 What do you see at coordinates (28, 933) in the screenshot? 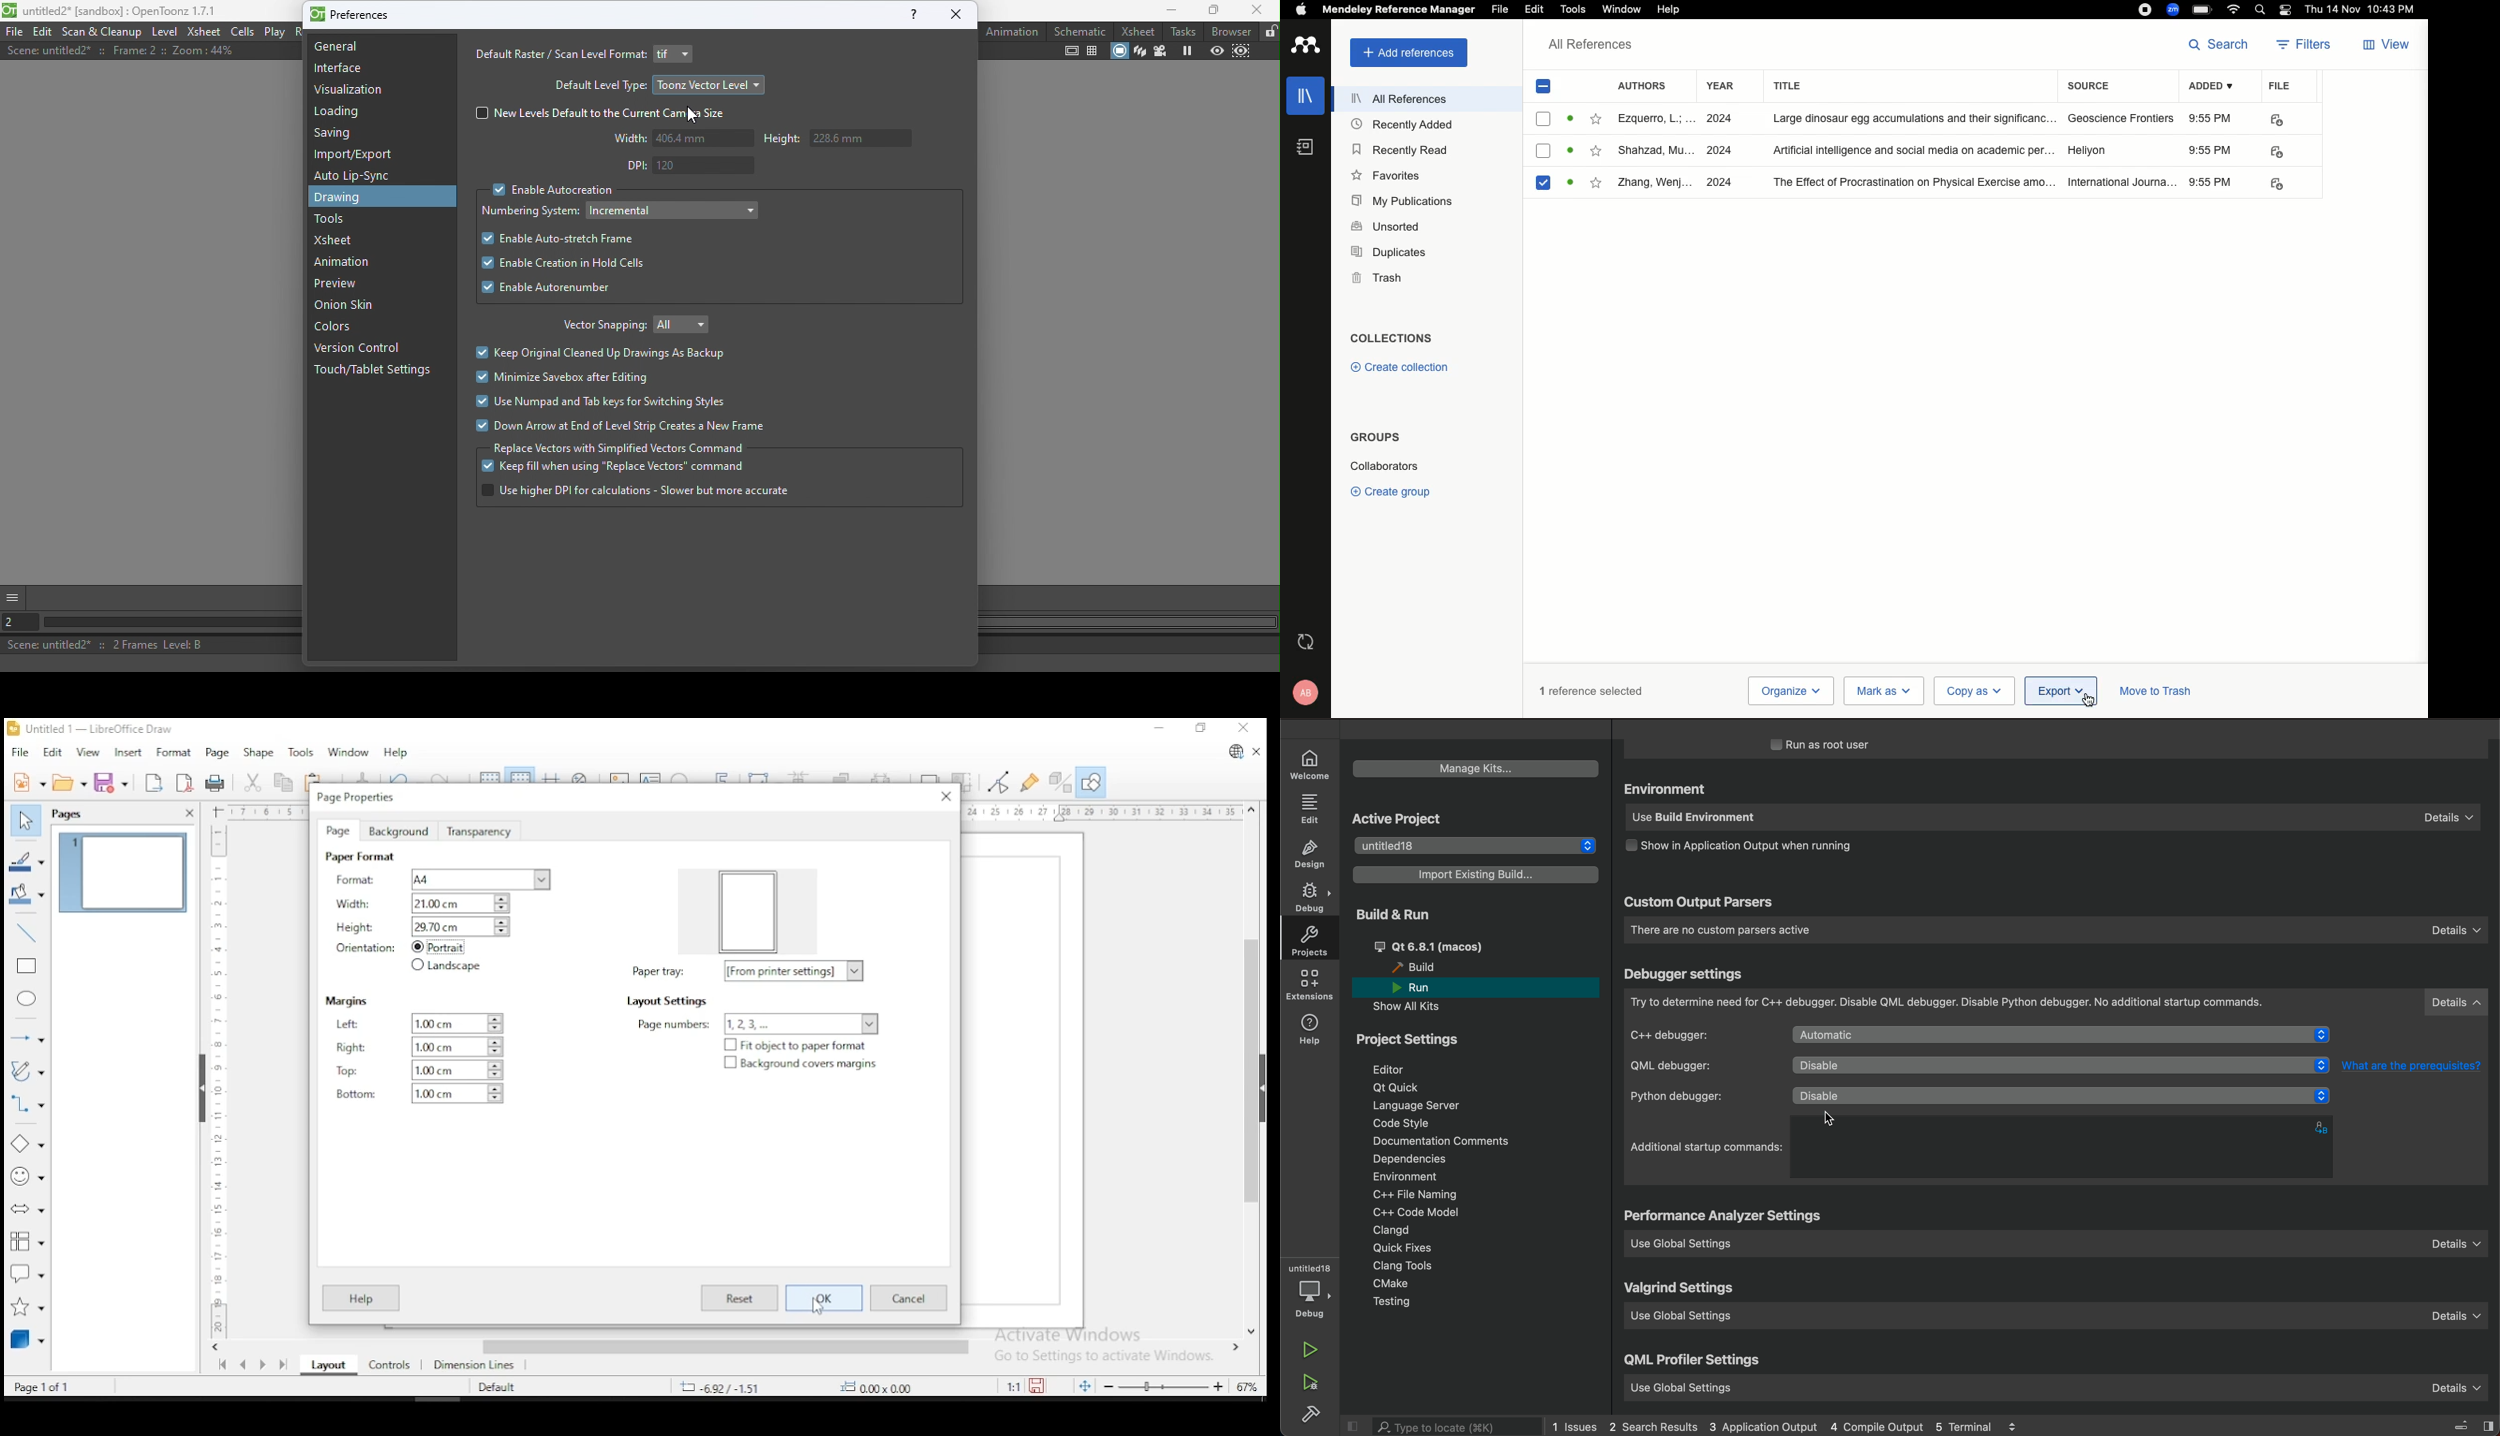
I see `insert line` at bounding box center [28, 933].